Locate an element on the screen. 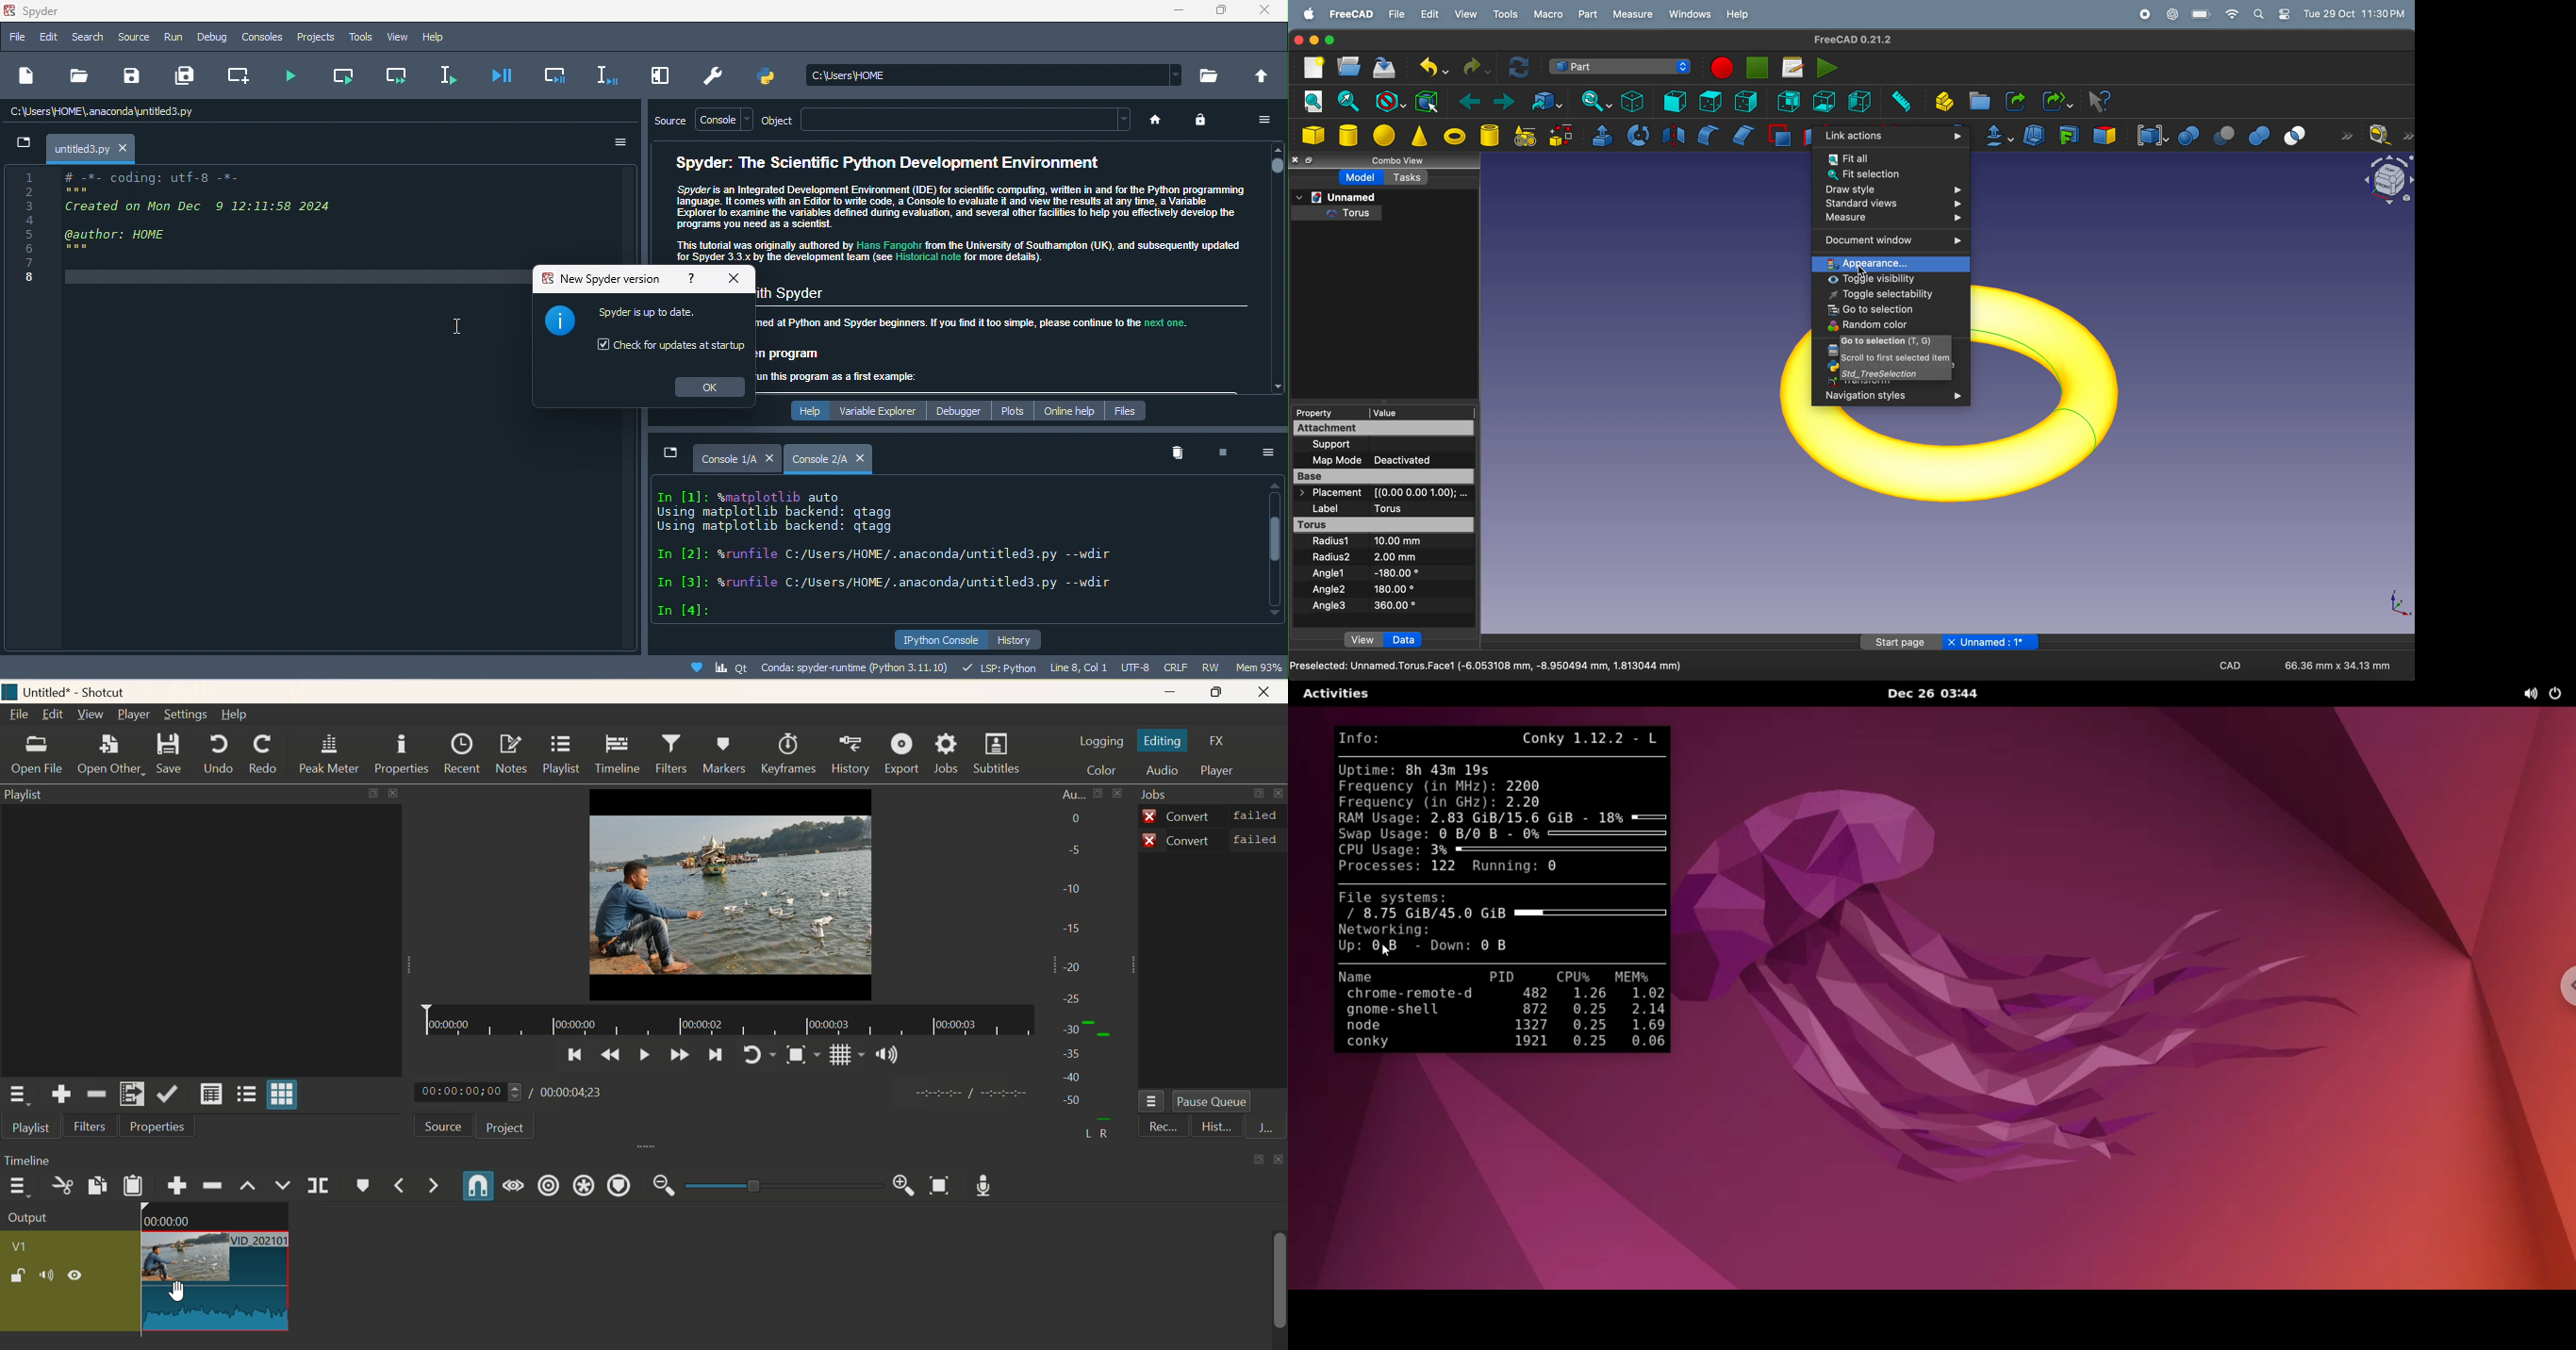  freeCad title is located at coordinates (1848, 40).